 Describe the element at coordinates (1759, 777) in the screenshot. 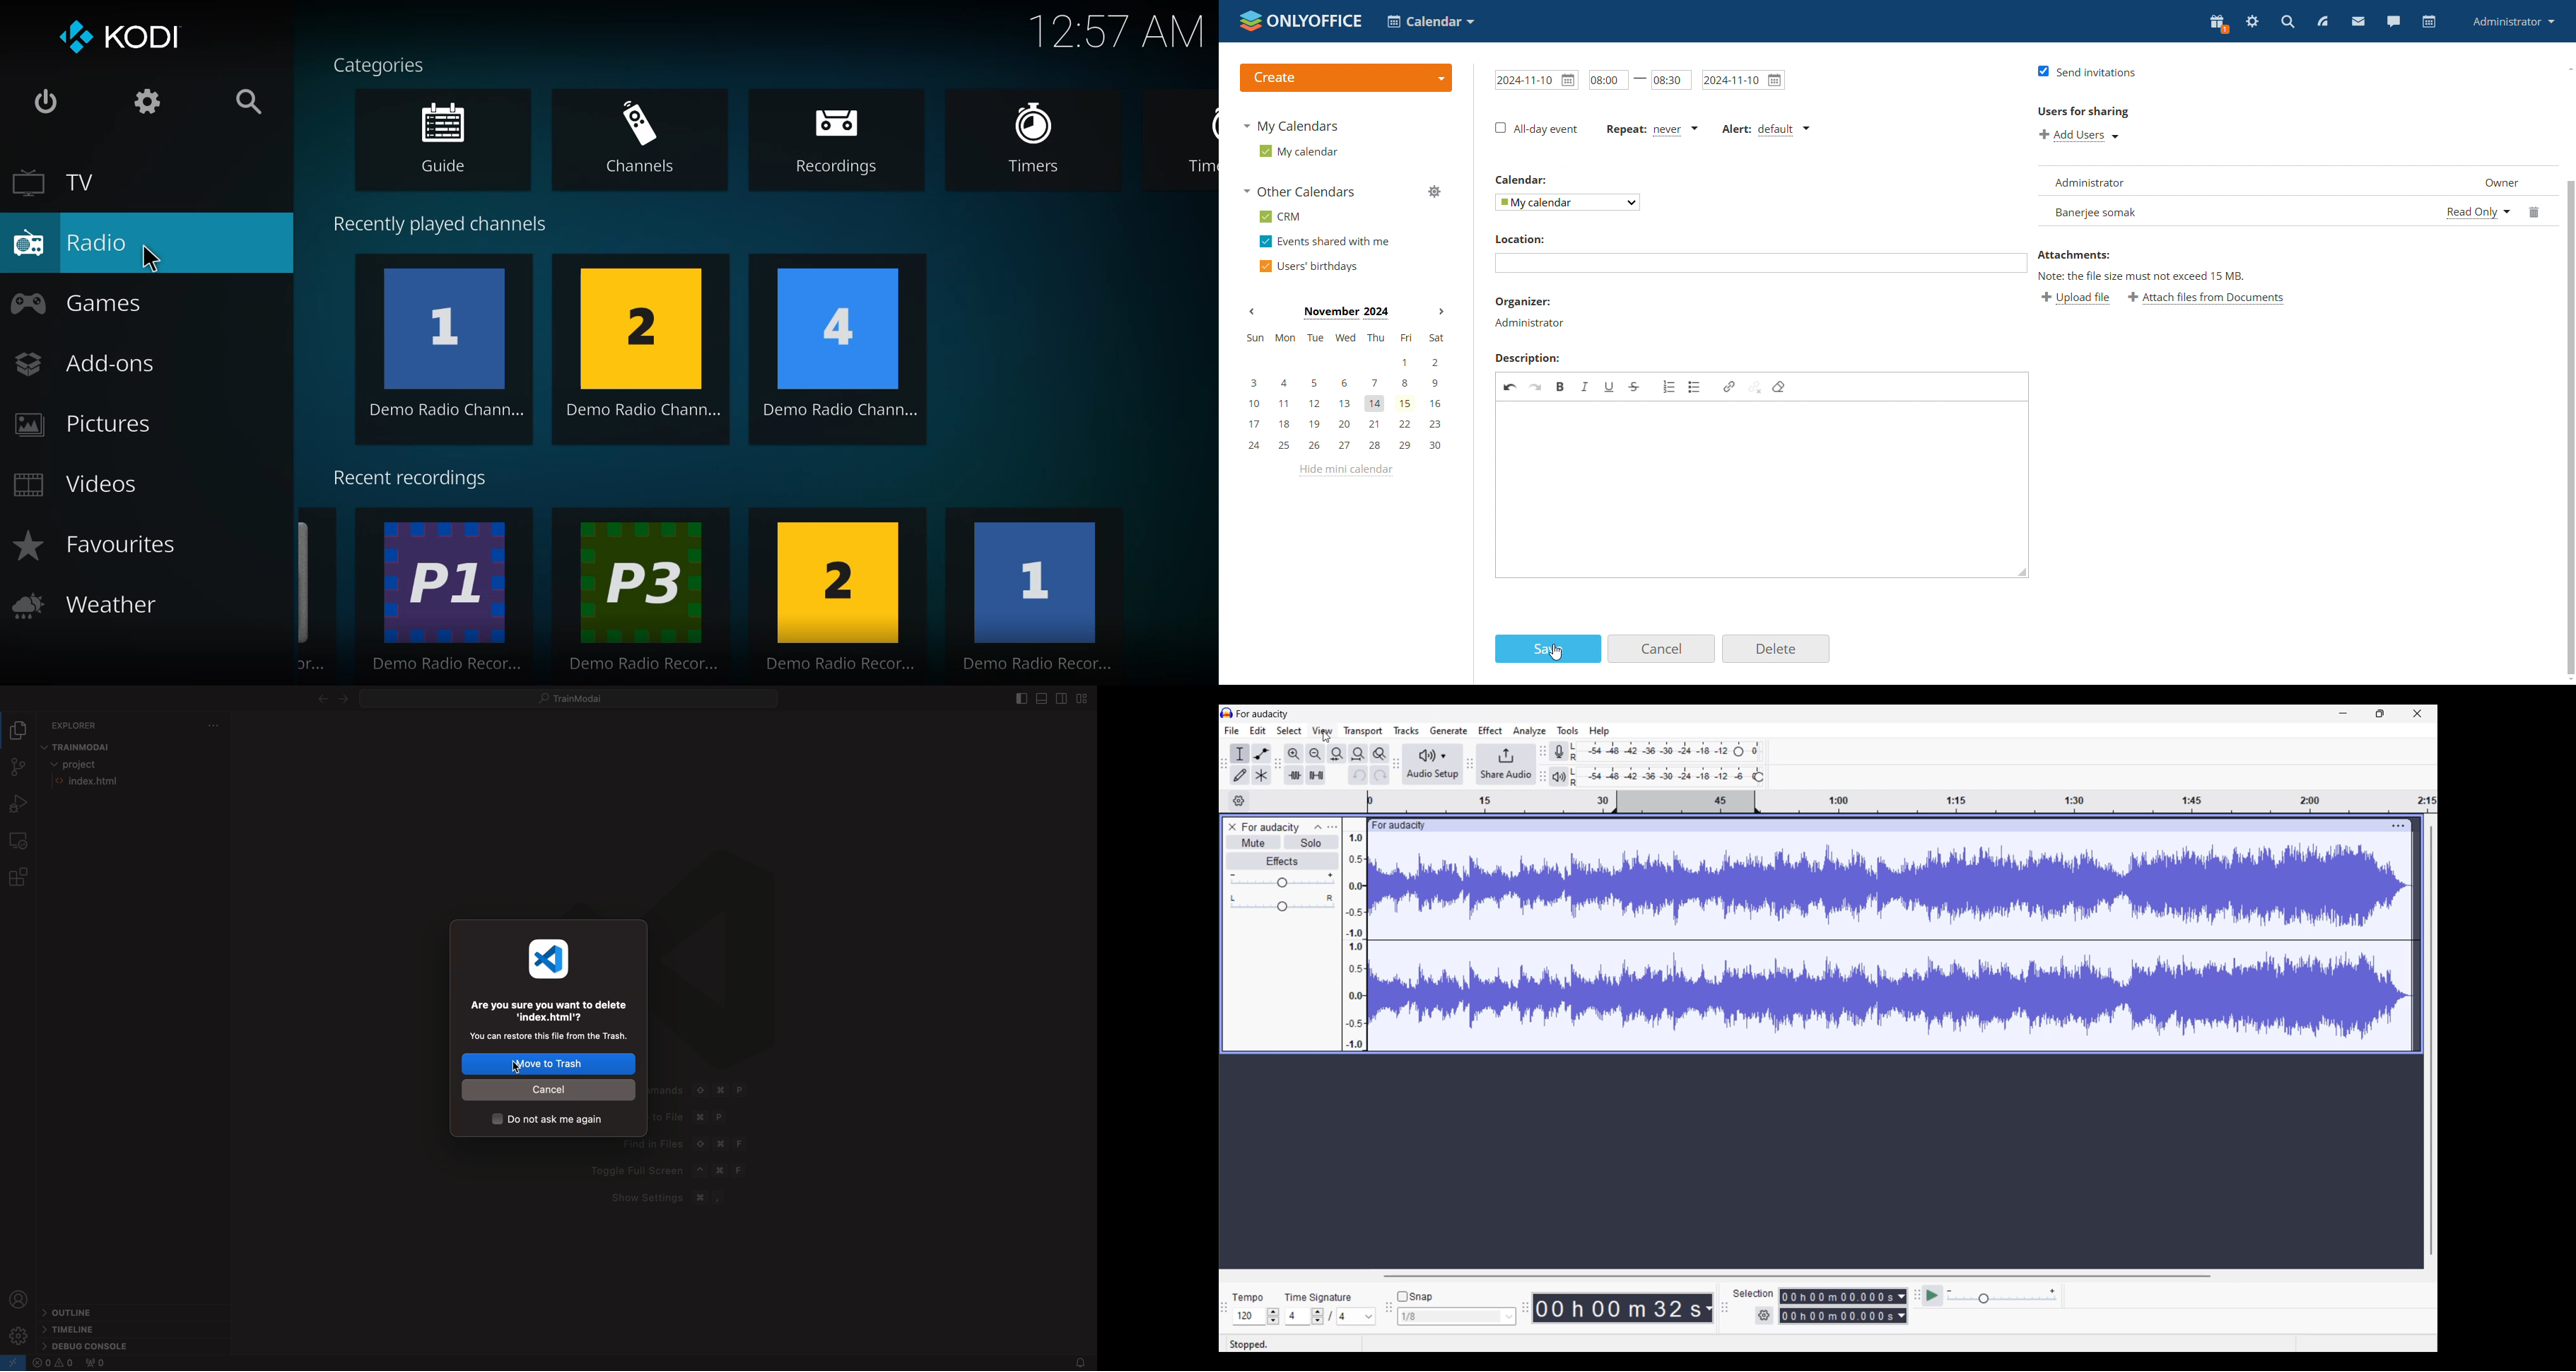

I see `Recording to change playback level ` at that location.